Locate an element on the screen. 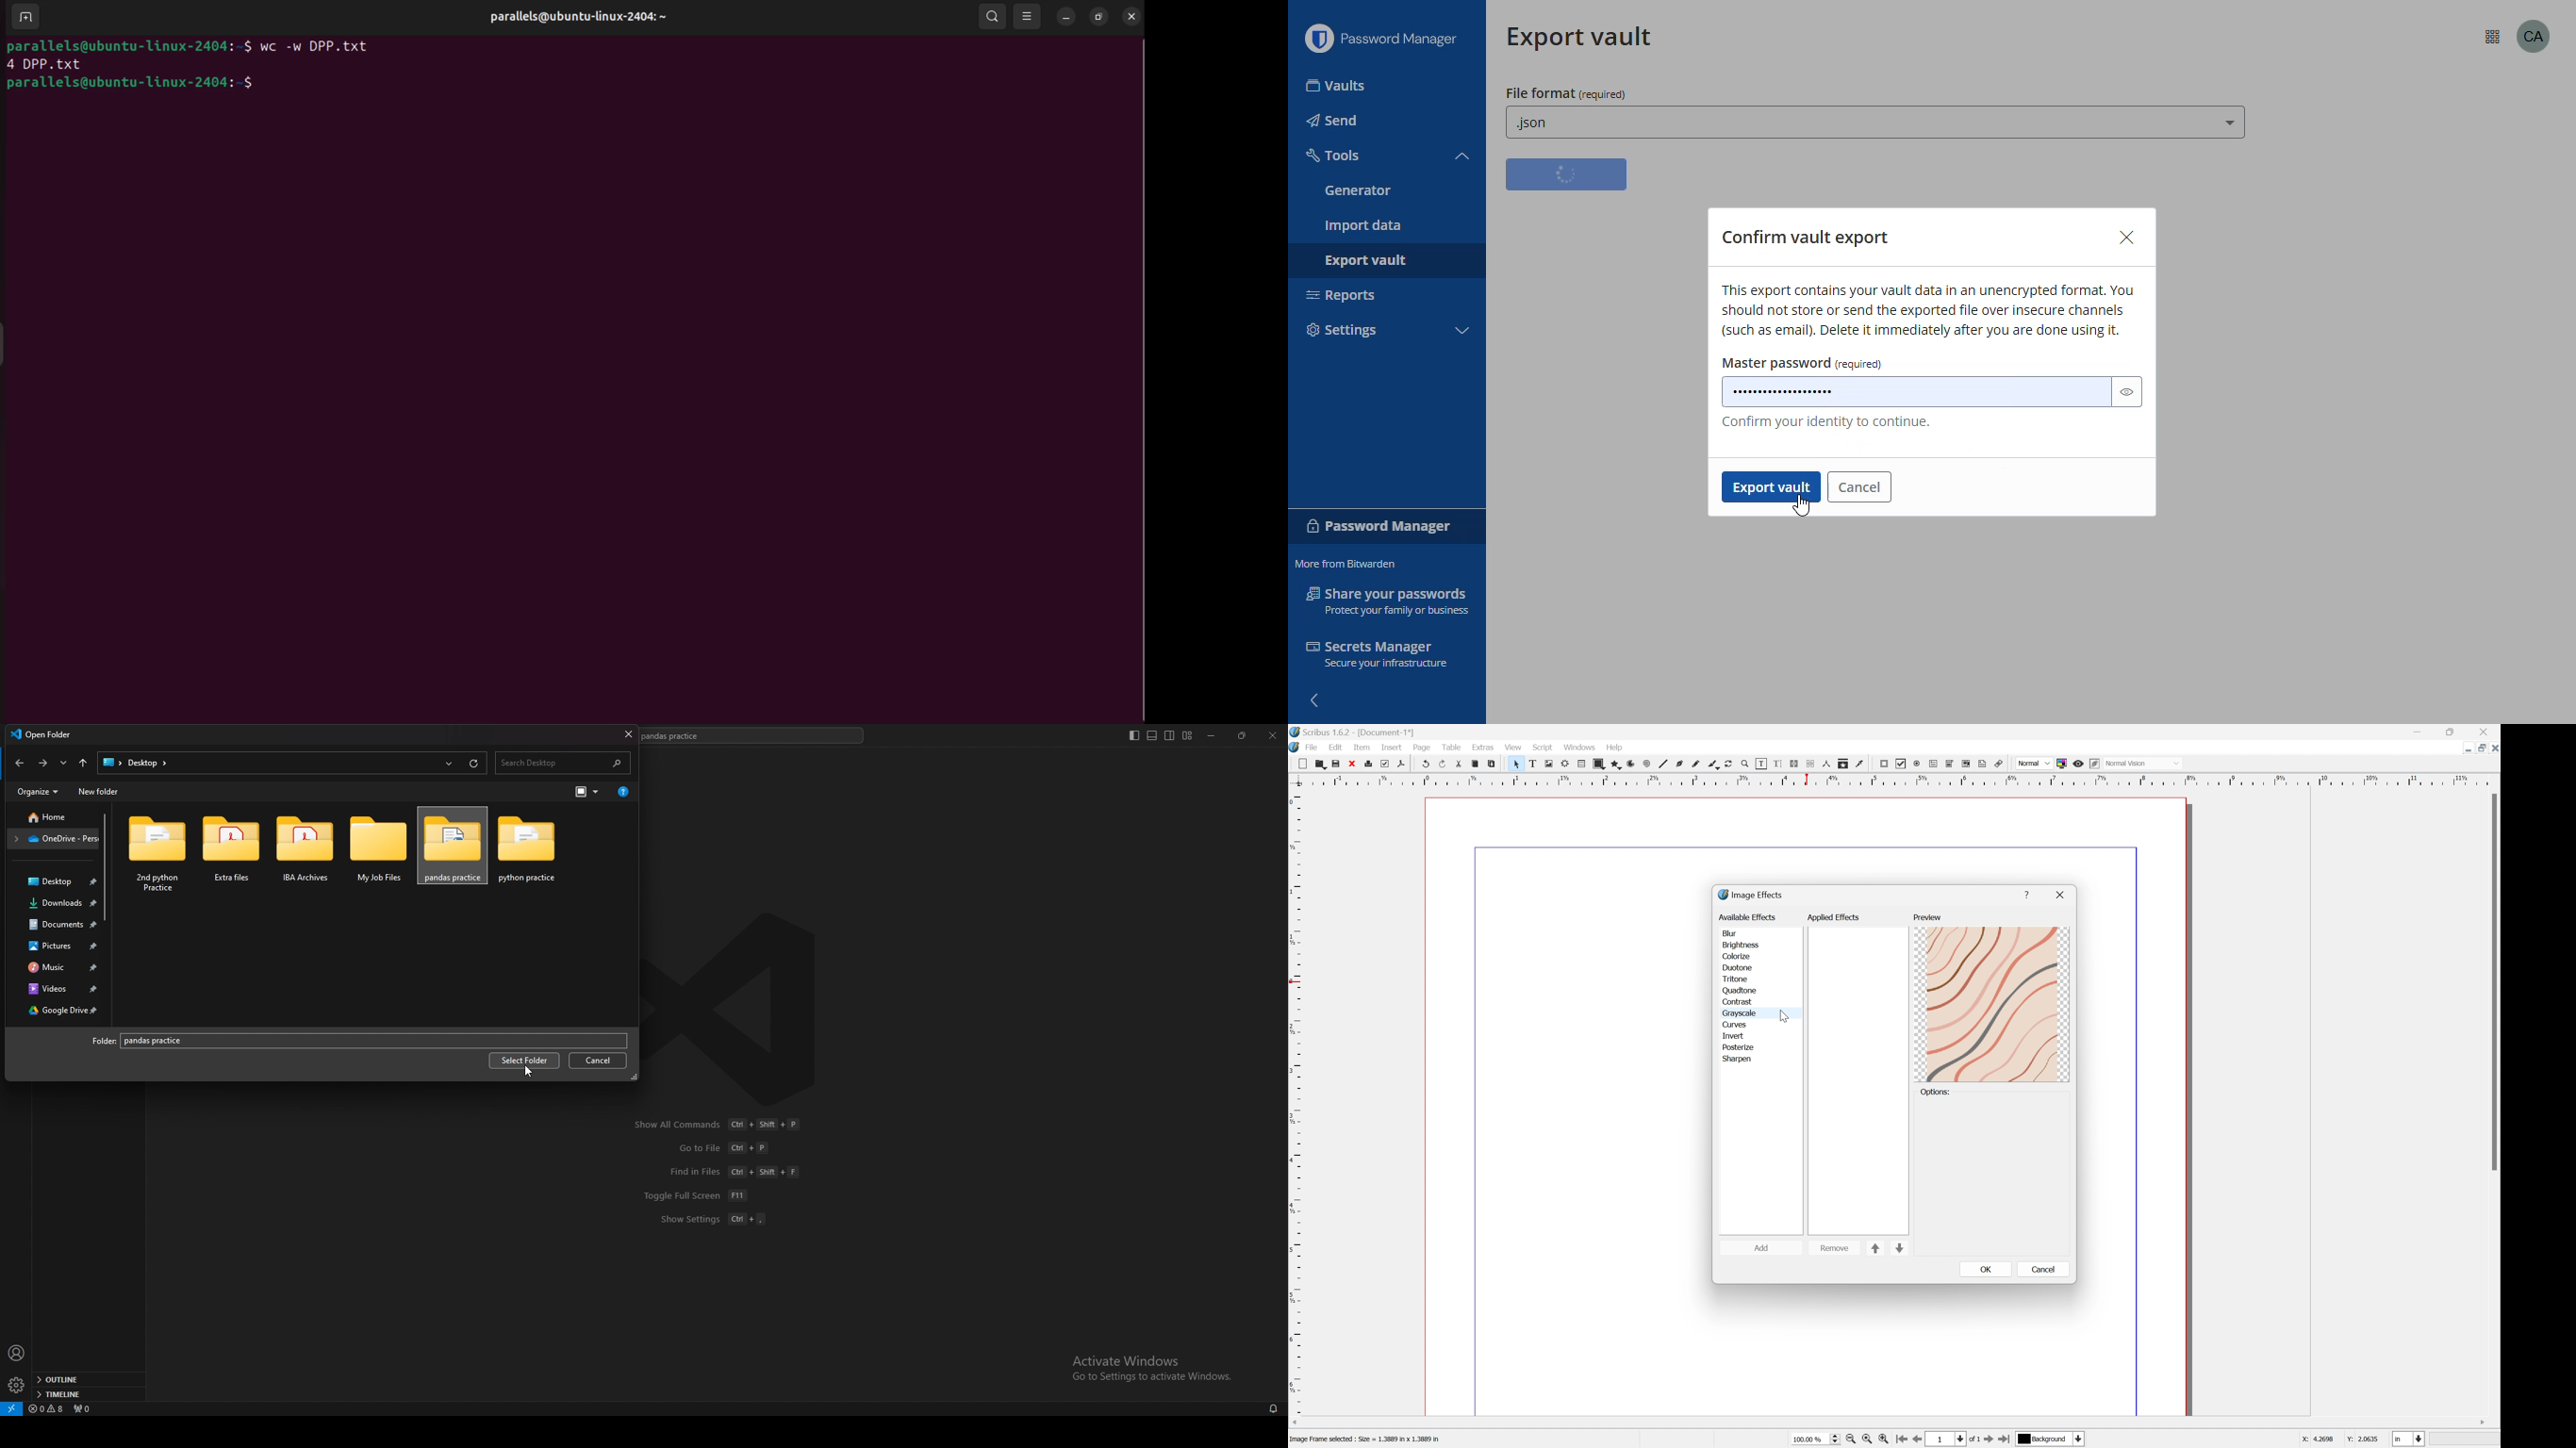 The height and width of the screenshot is (1456, 2576). cancel is located at coordinates (2044, 1268).